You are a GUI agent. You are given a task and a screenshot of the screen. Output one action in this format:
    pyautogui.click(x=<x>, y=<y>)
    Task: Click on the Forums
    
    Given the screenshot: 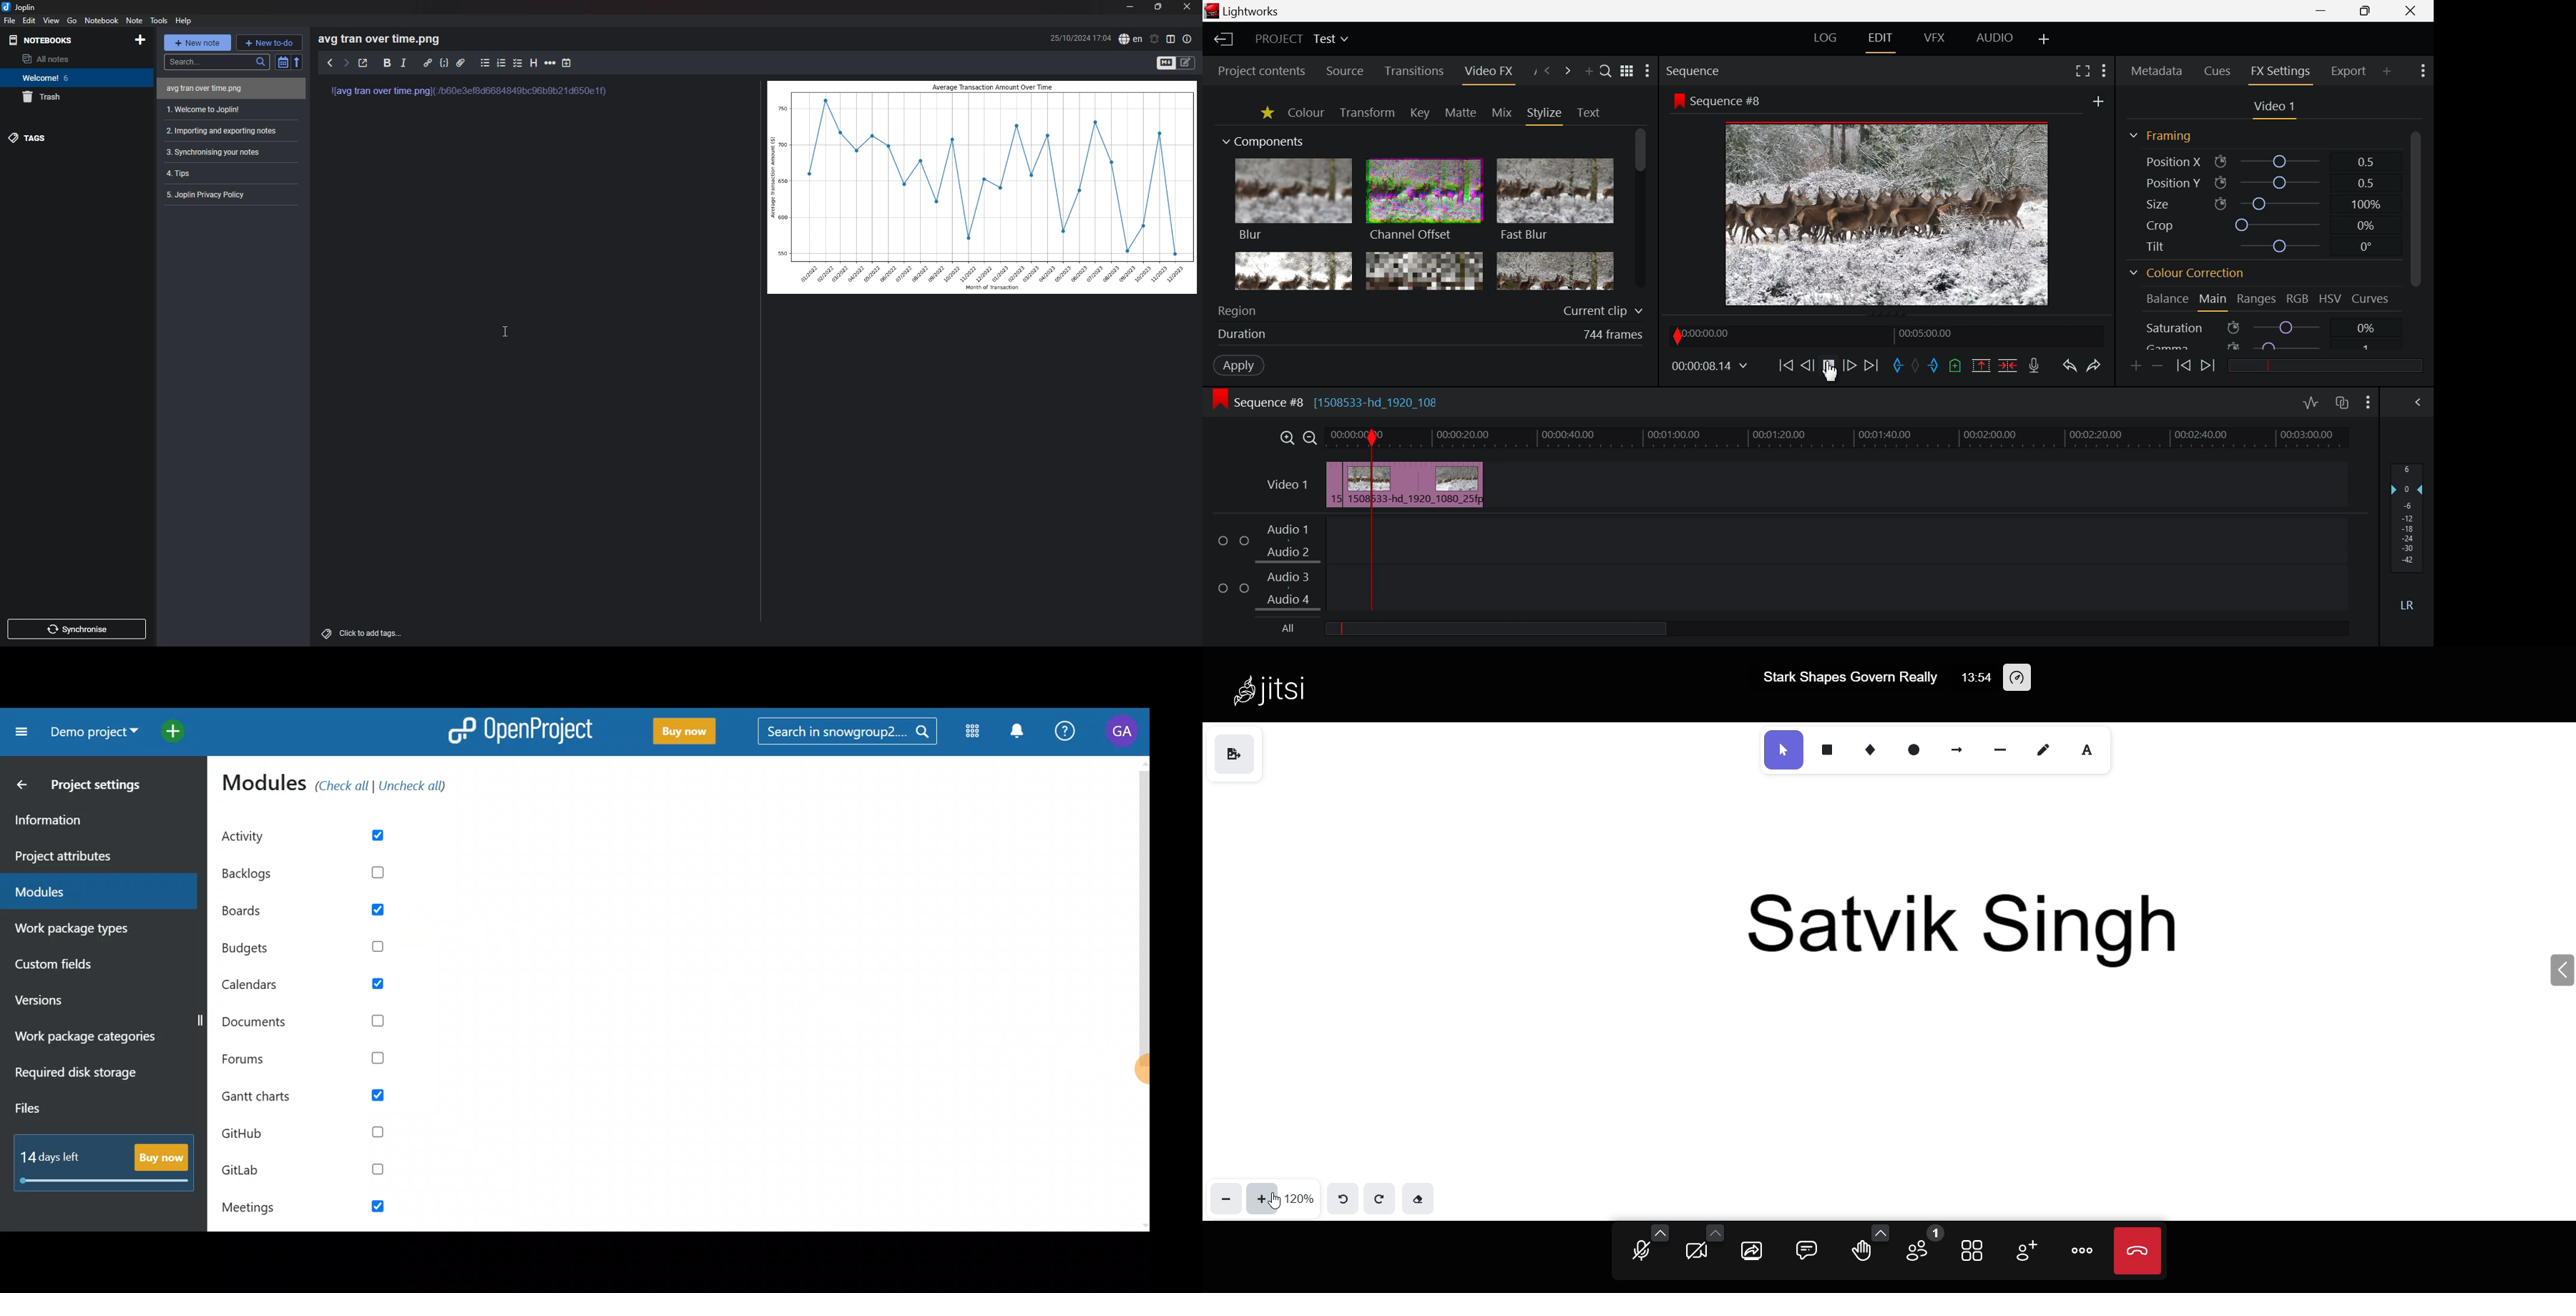 What is the action you would take?
    pyautogui.click(x=309, y=1061)
    